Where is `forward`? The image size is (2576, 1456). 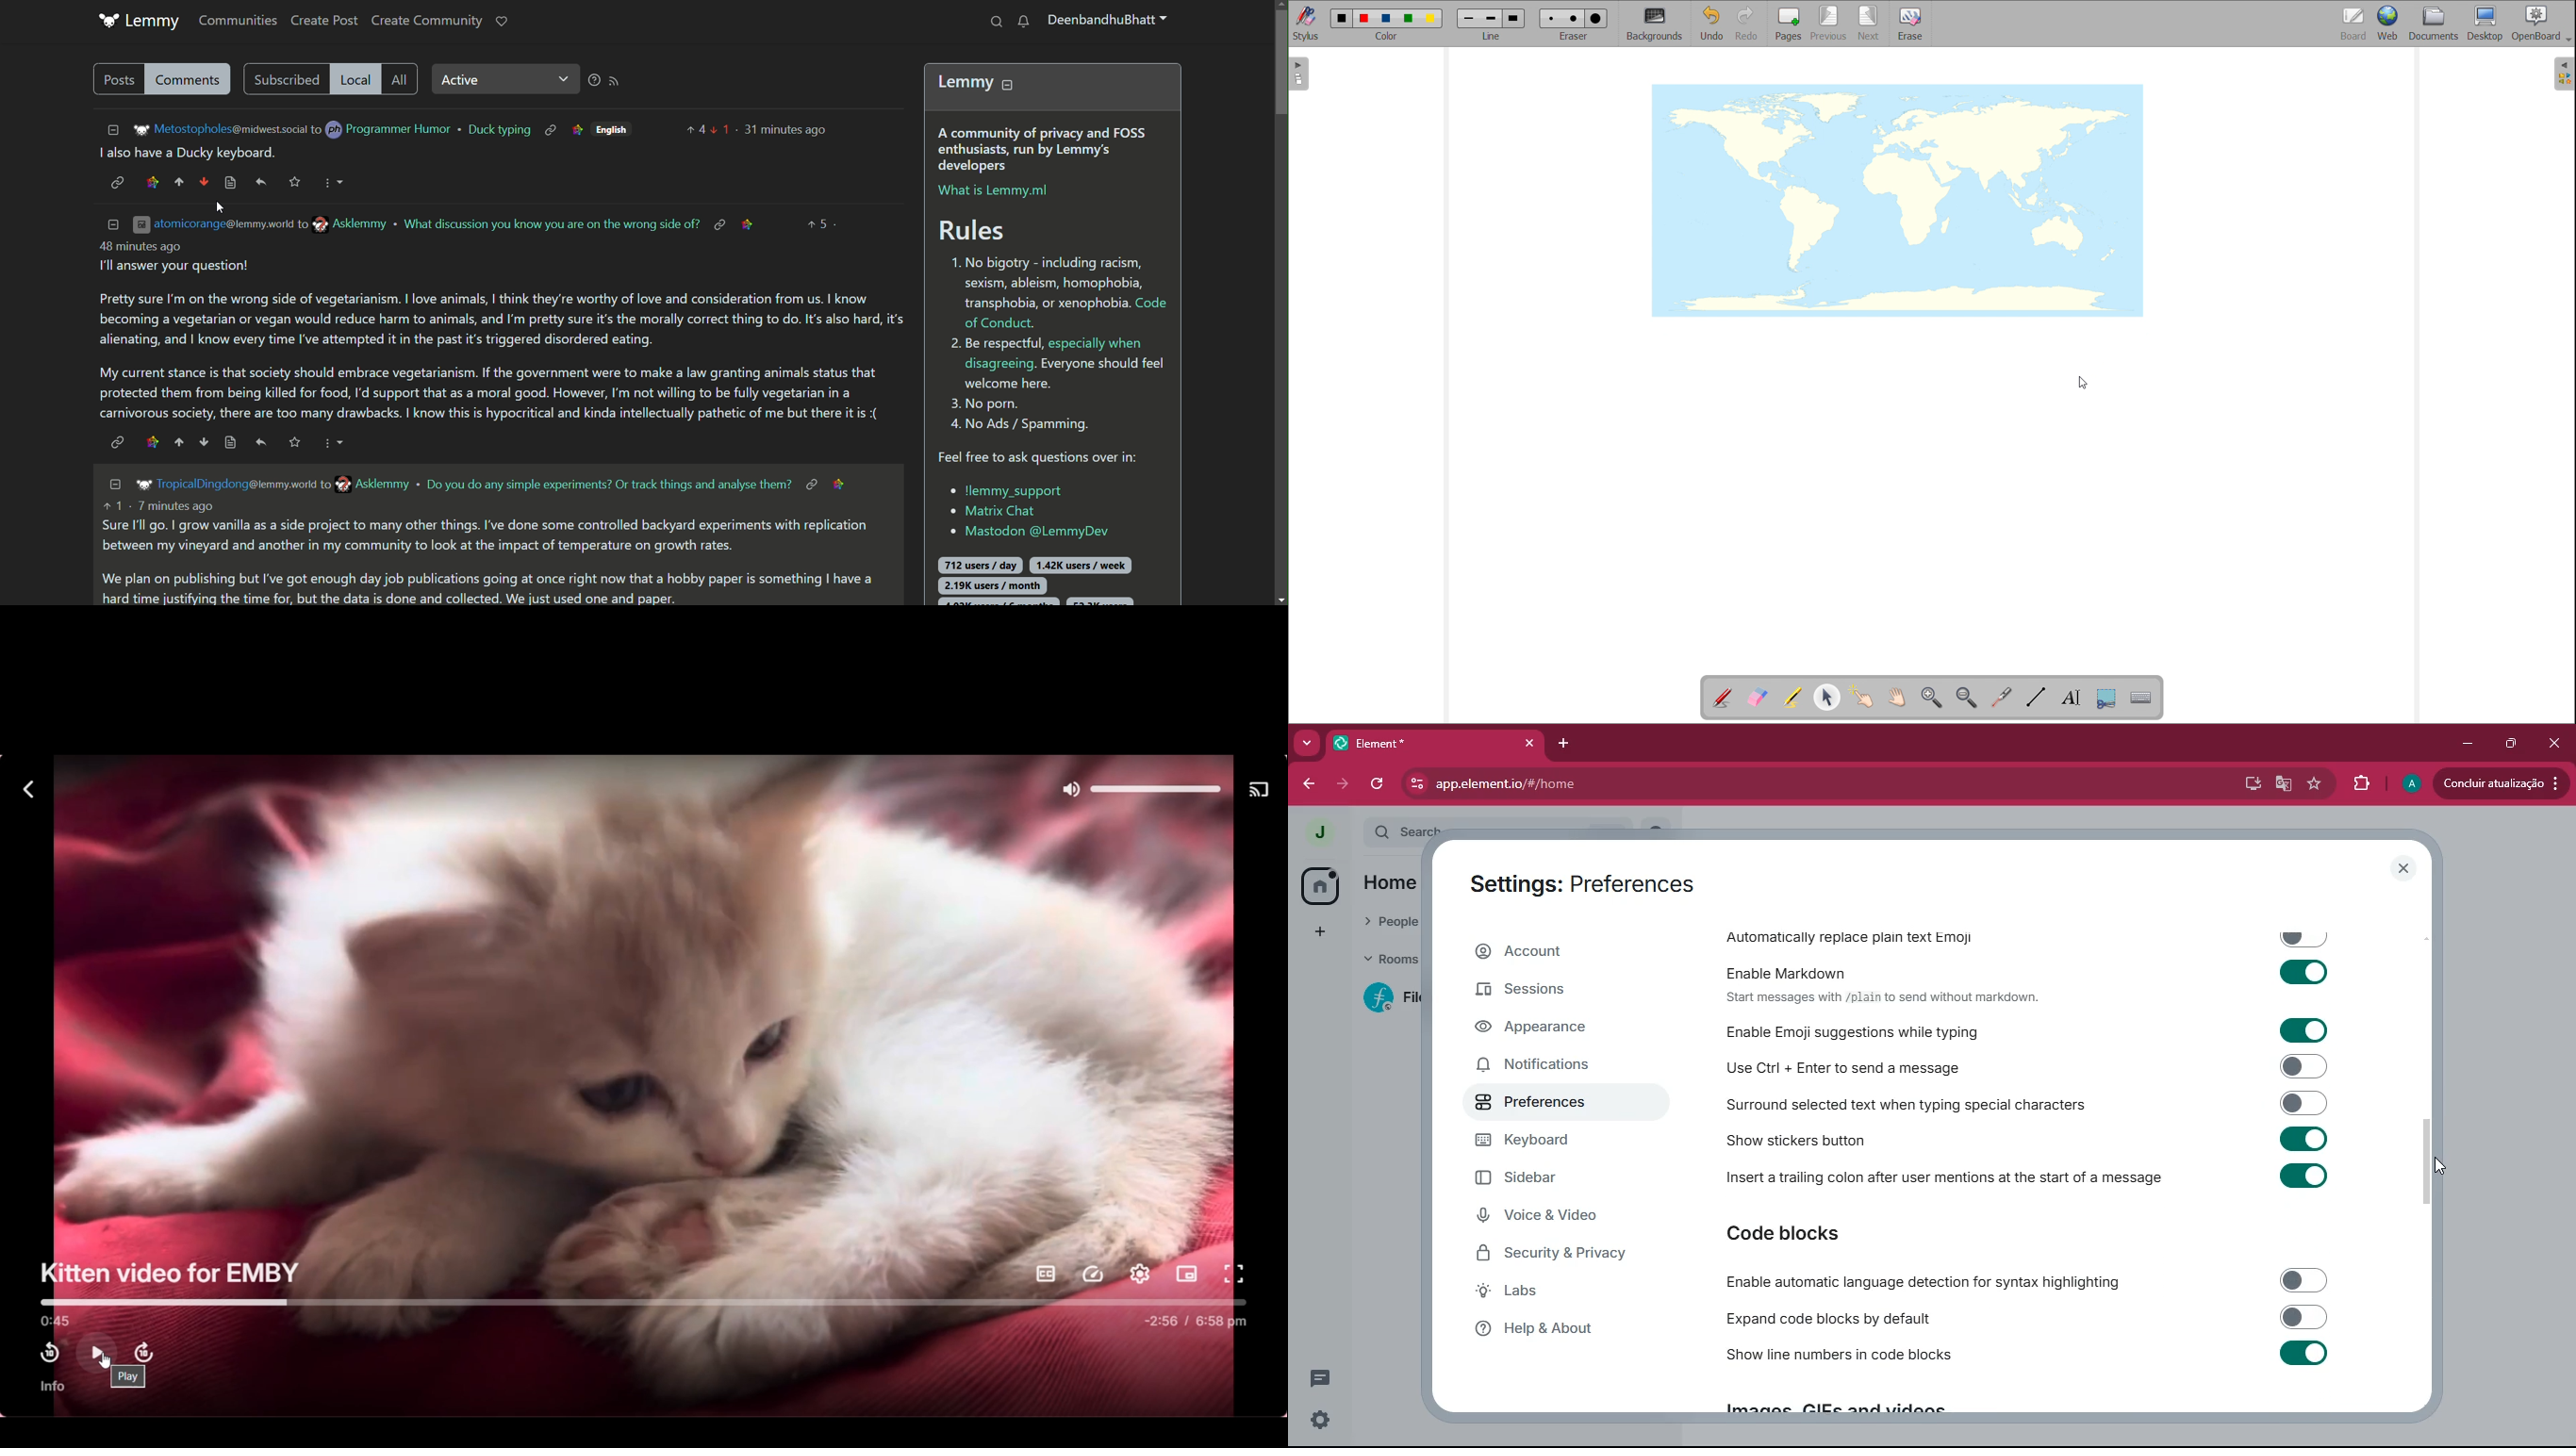 forward is located at coordinates (1346, 784).